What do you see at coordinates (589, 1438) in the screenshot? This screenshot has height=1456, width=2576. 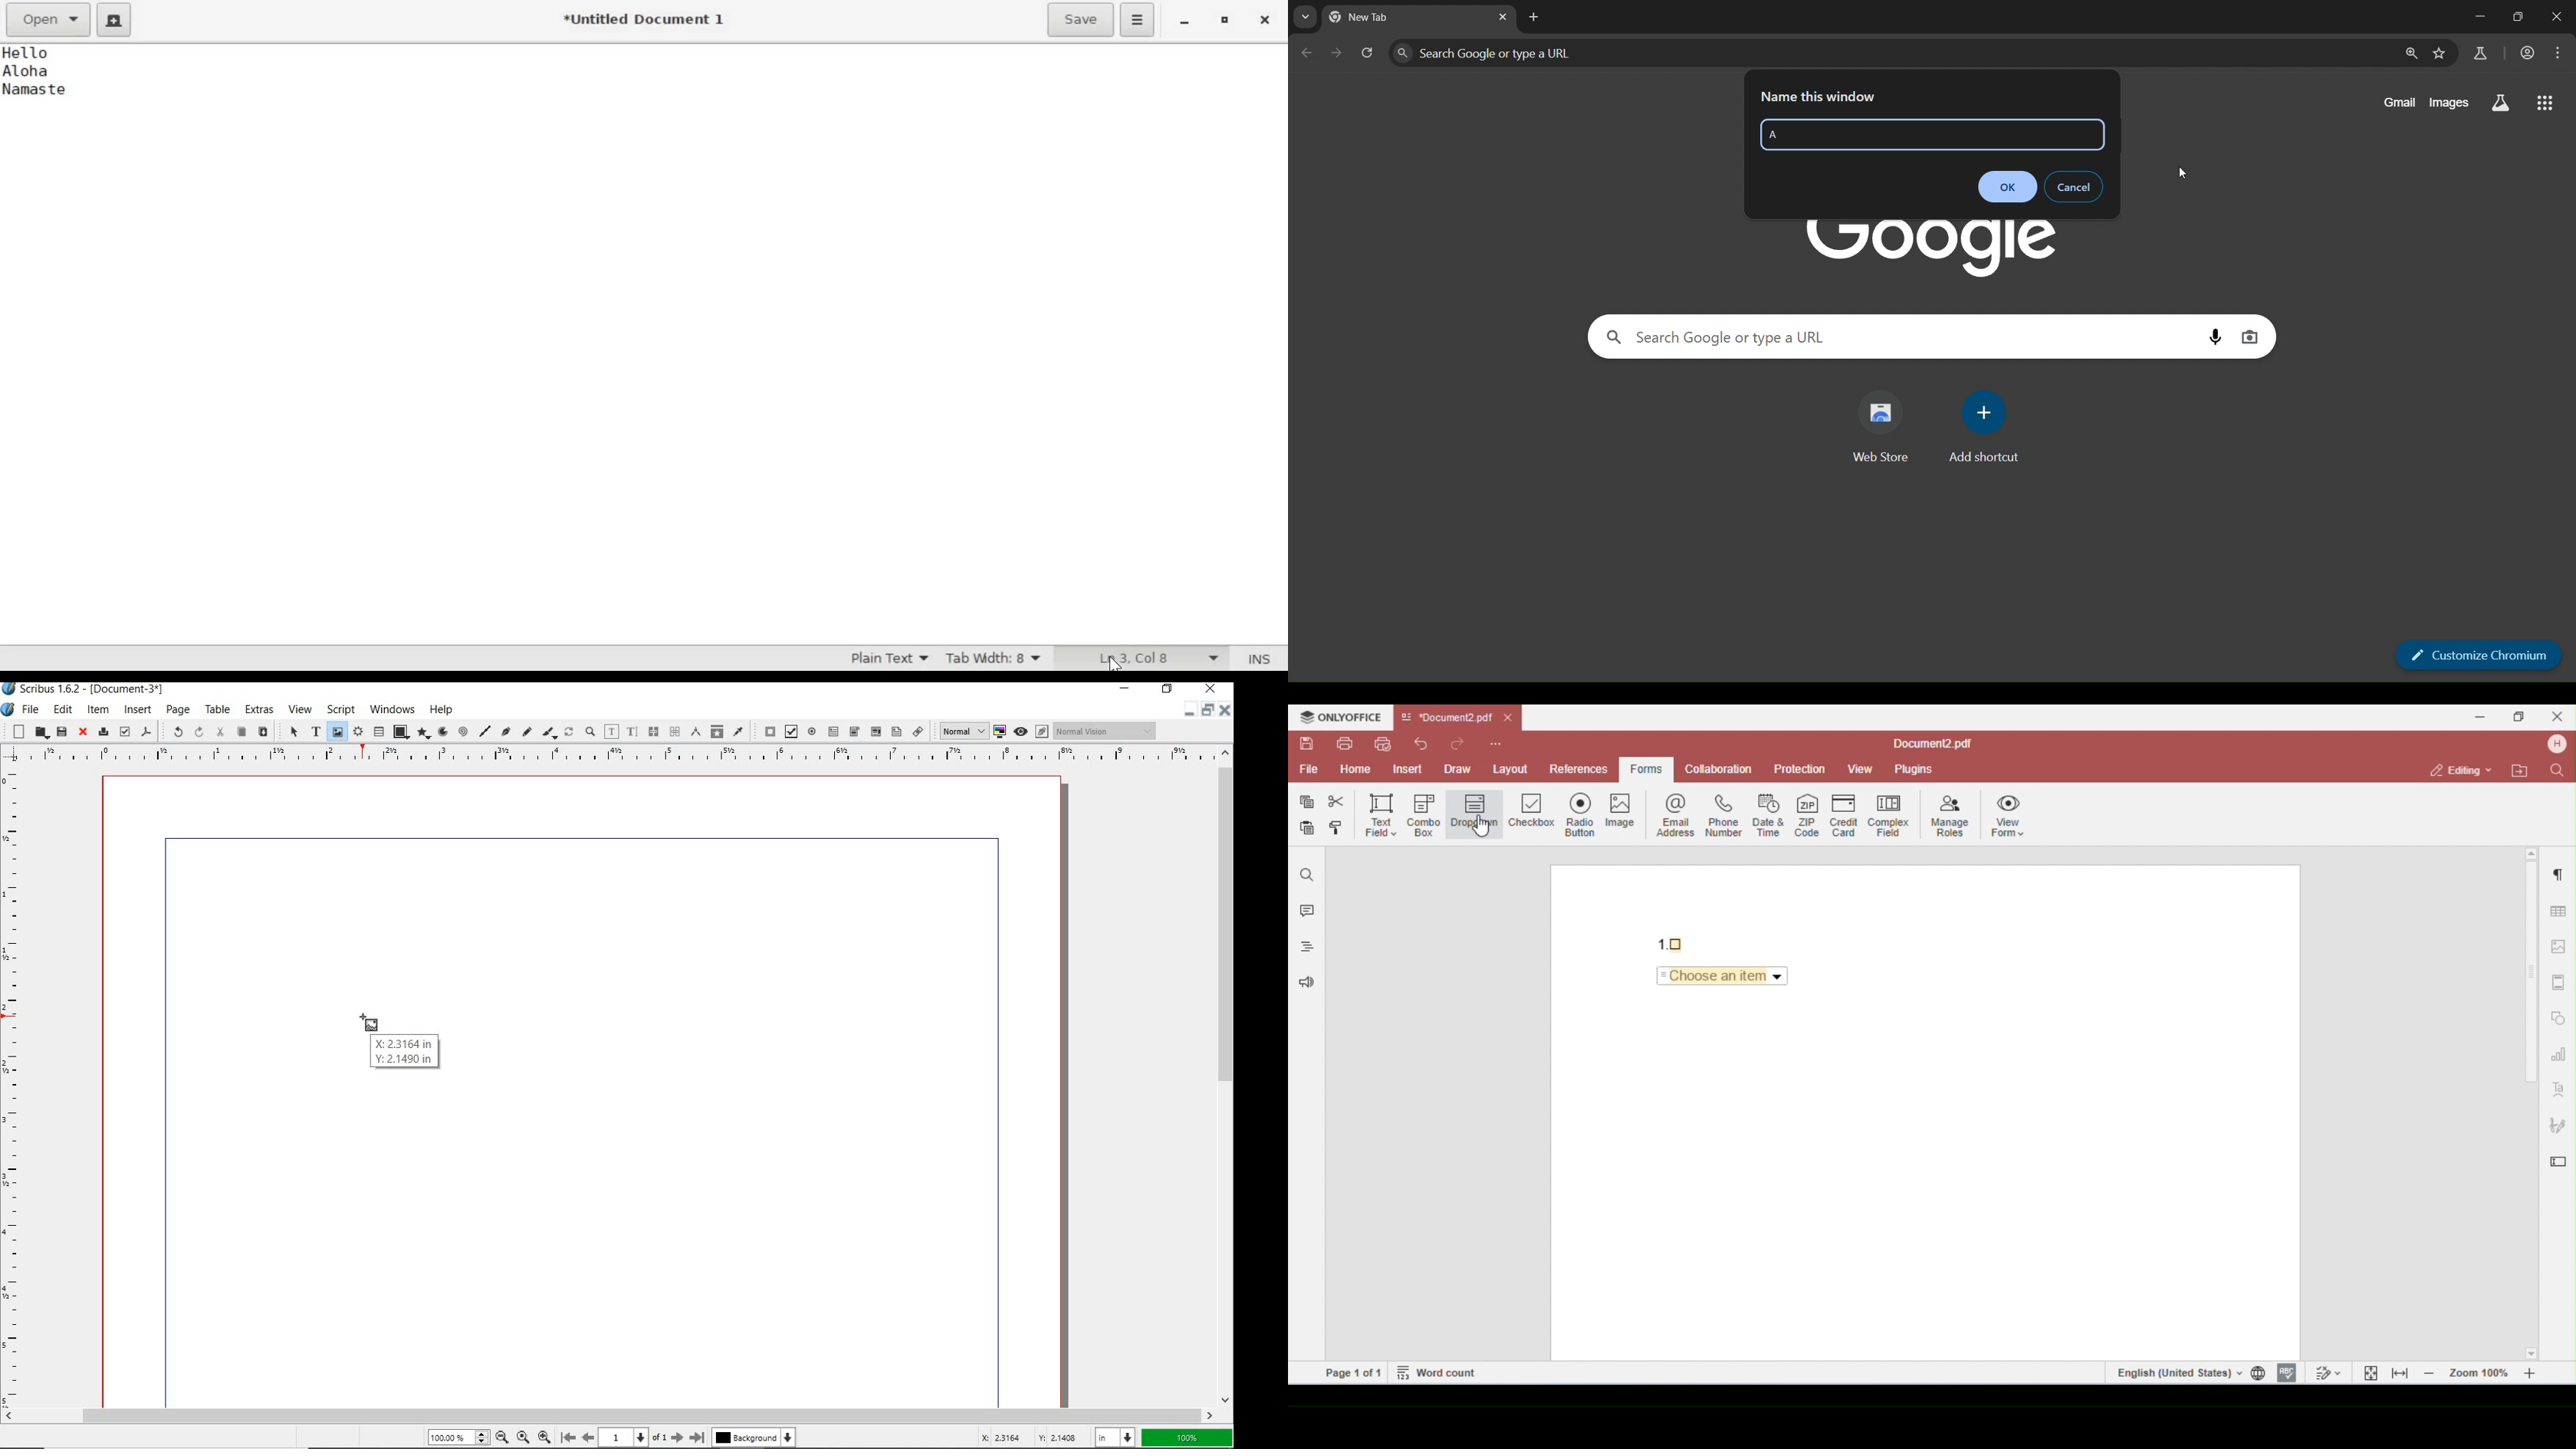 I see `previous` at bounding box center [589, 1438].